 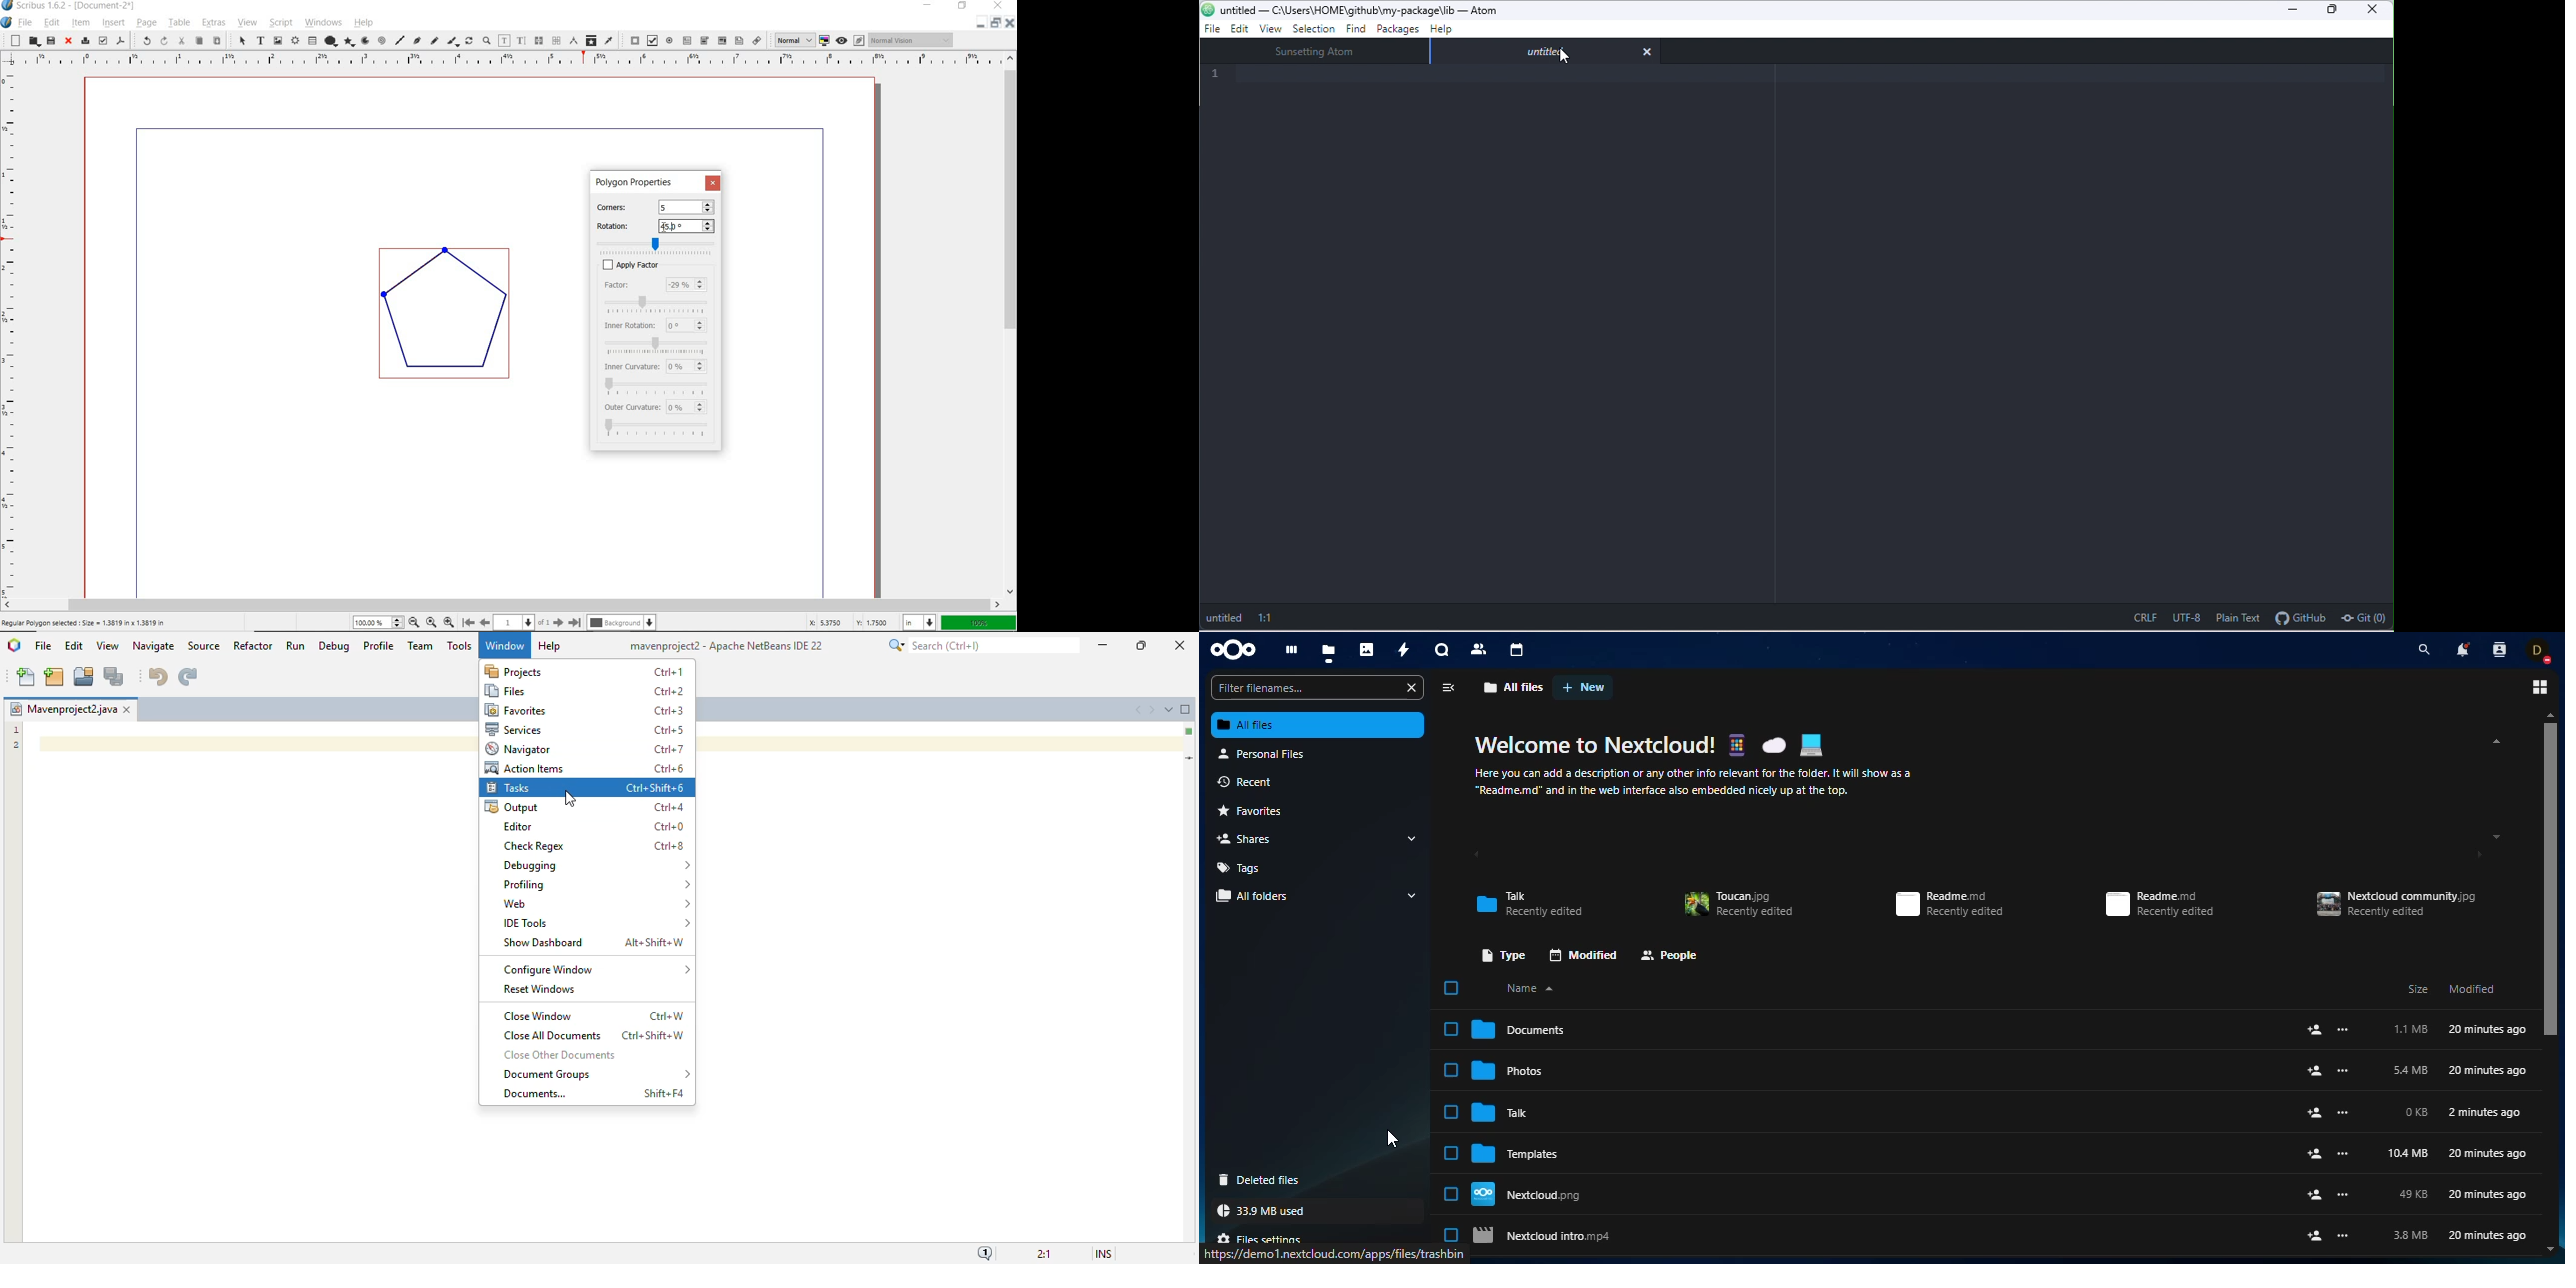 I want to click on extras, so click(x=211, y=22).